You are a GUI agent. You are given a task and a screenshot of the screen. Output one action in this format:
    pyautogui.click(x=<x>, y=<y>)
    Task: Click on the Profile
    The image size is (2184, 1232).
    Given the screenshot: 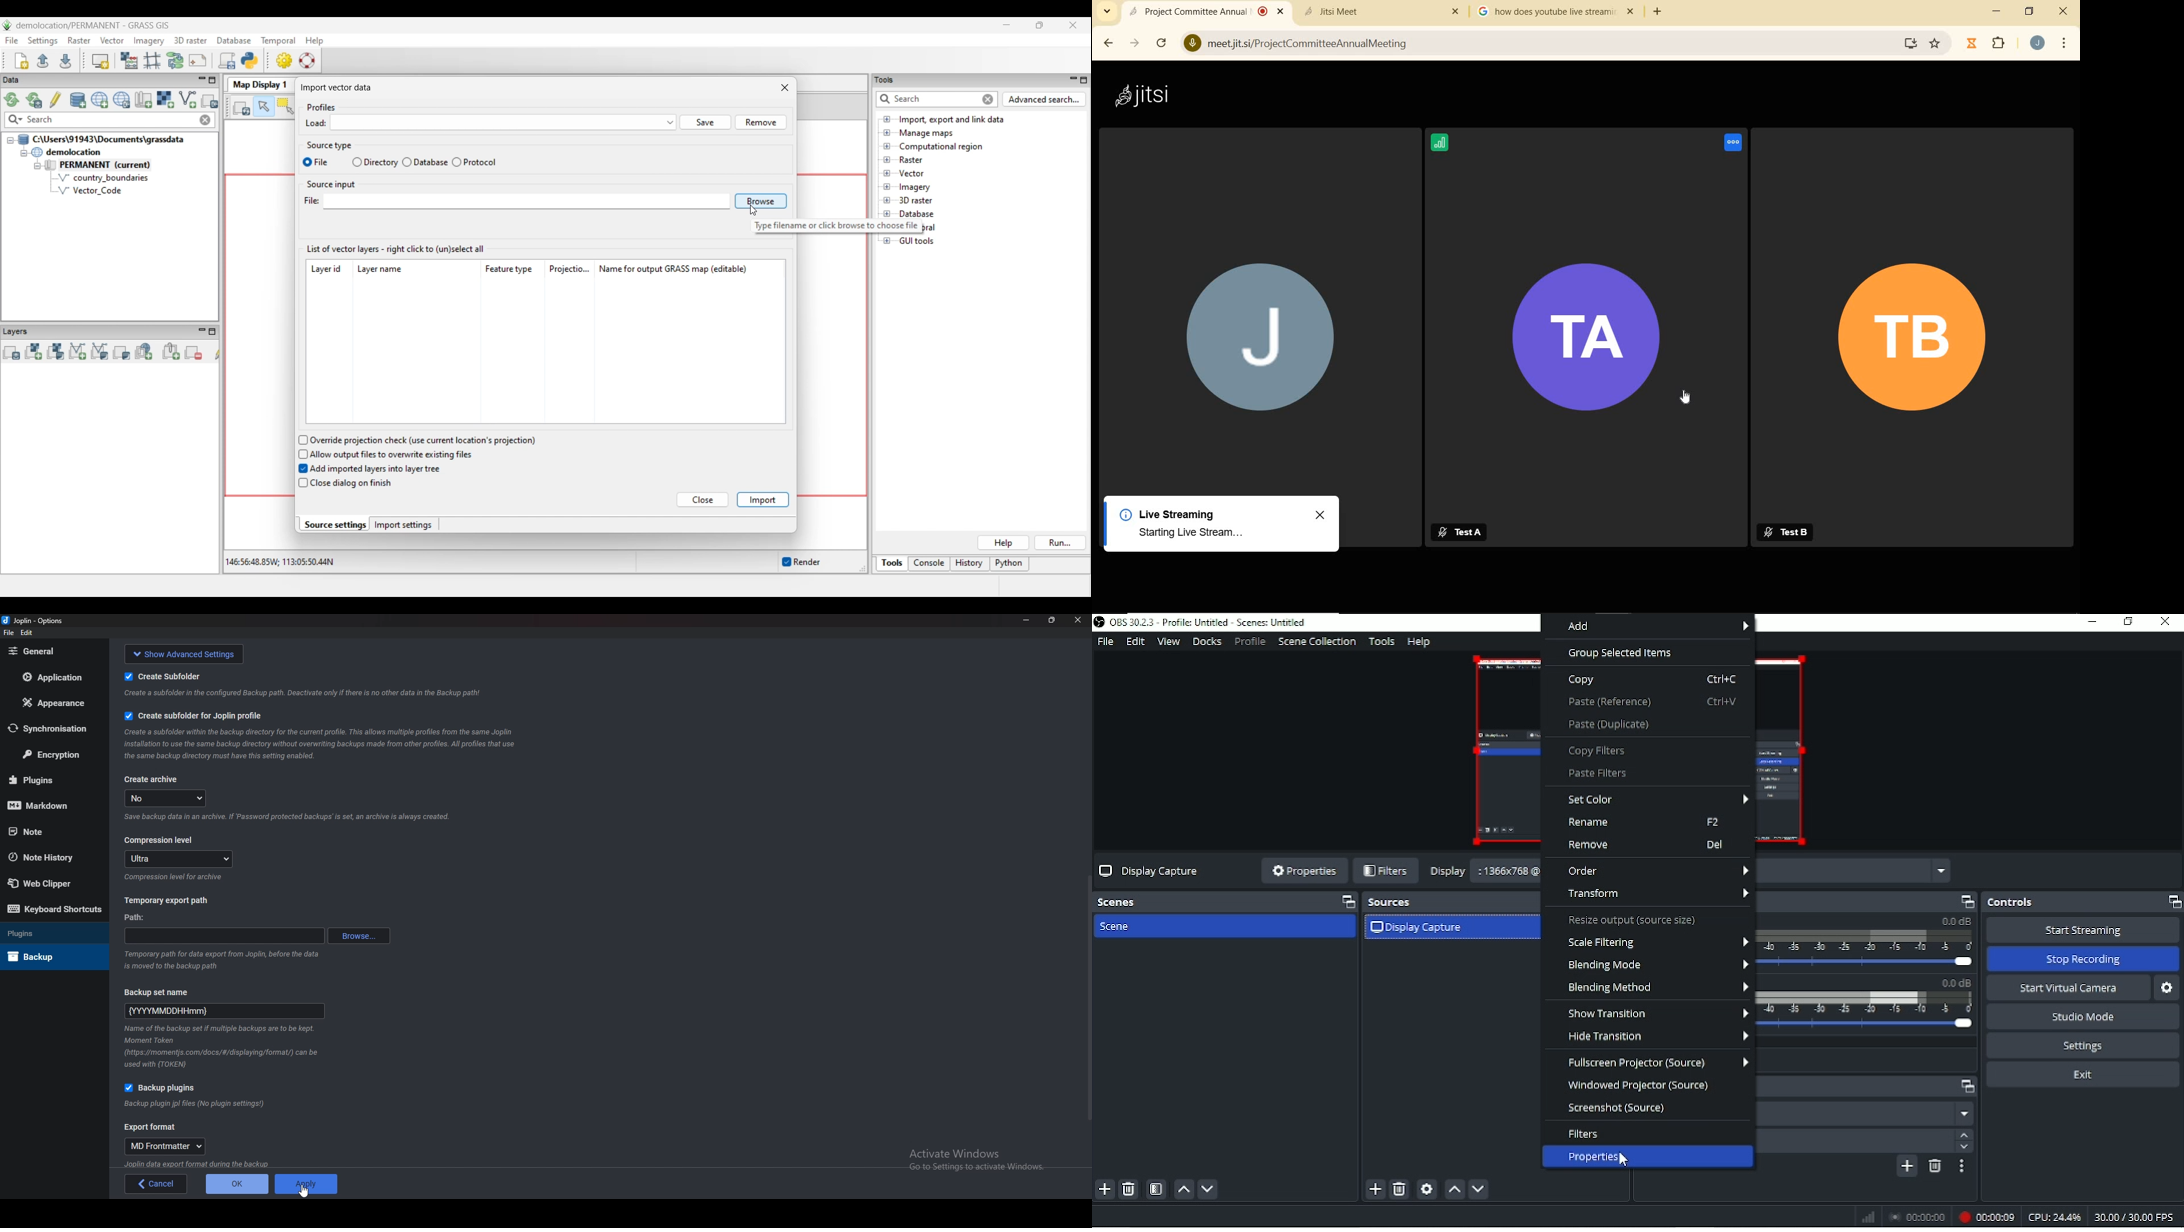 What is the action you would take?
    pyautogui.click(x=1250, y=642)
    